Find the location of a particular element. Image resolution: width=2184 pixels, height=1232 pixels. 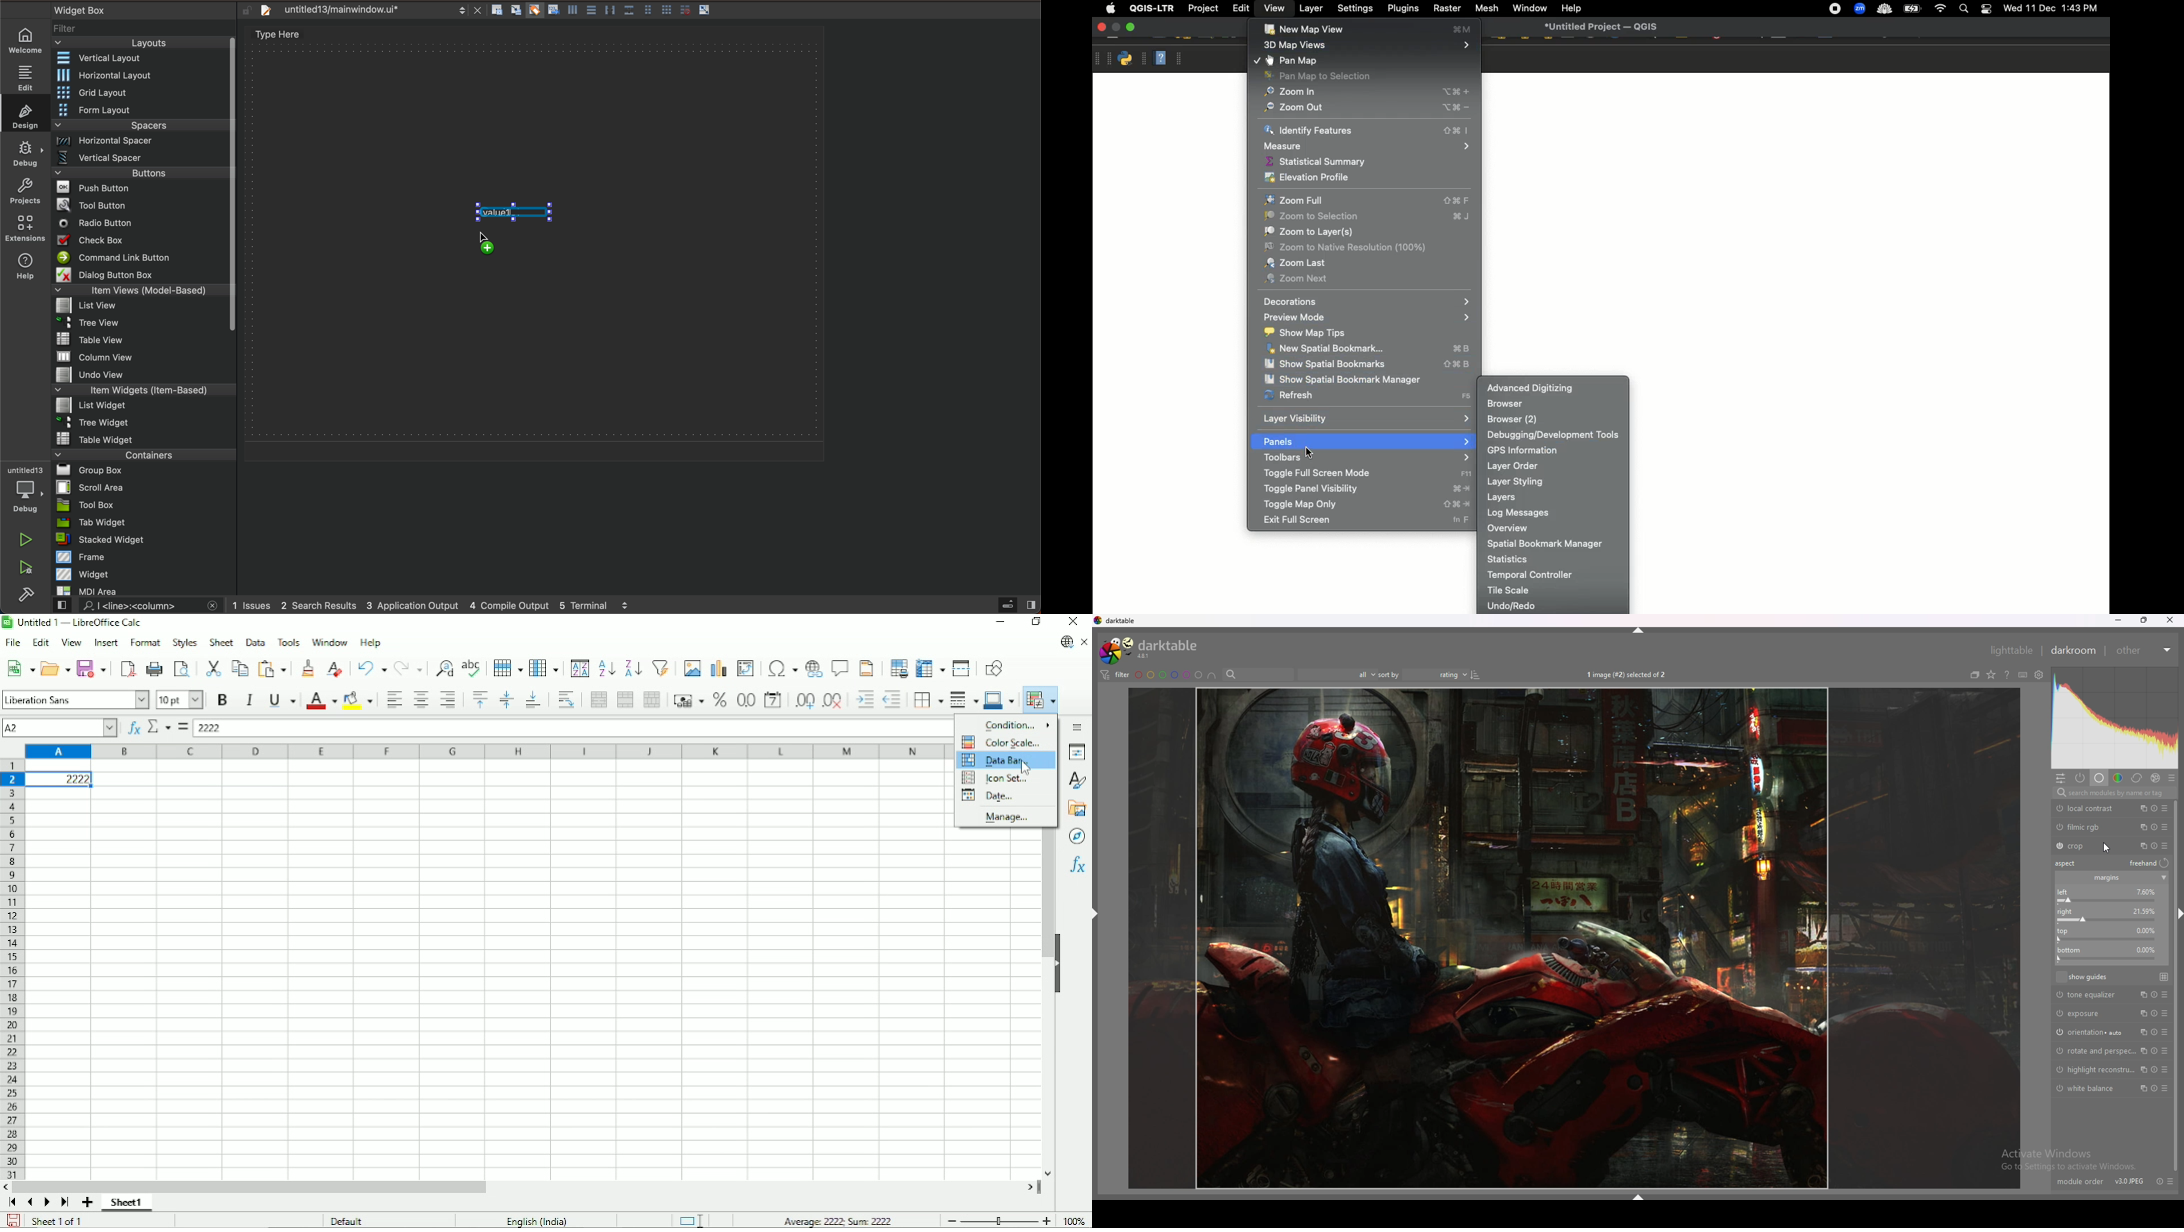

Insert special characters is located at coordinates (780, 667).